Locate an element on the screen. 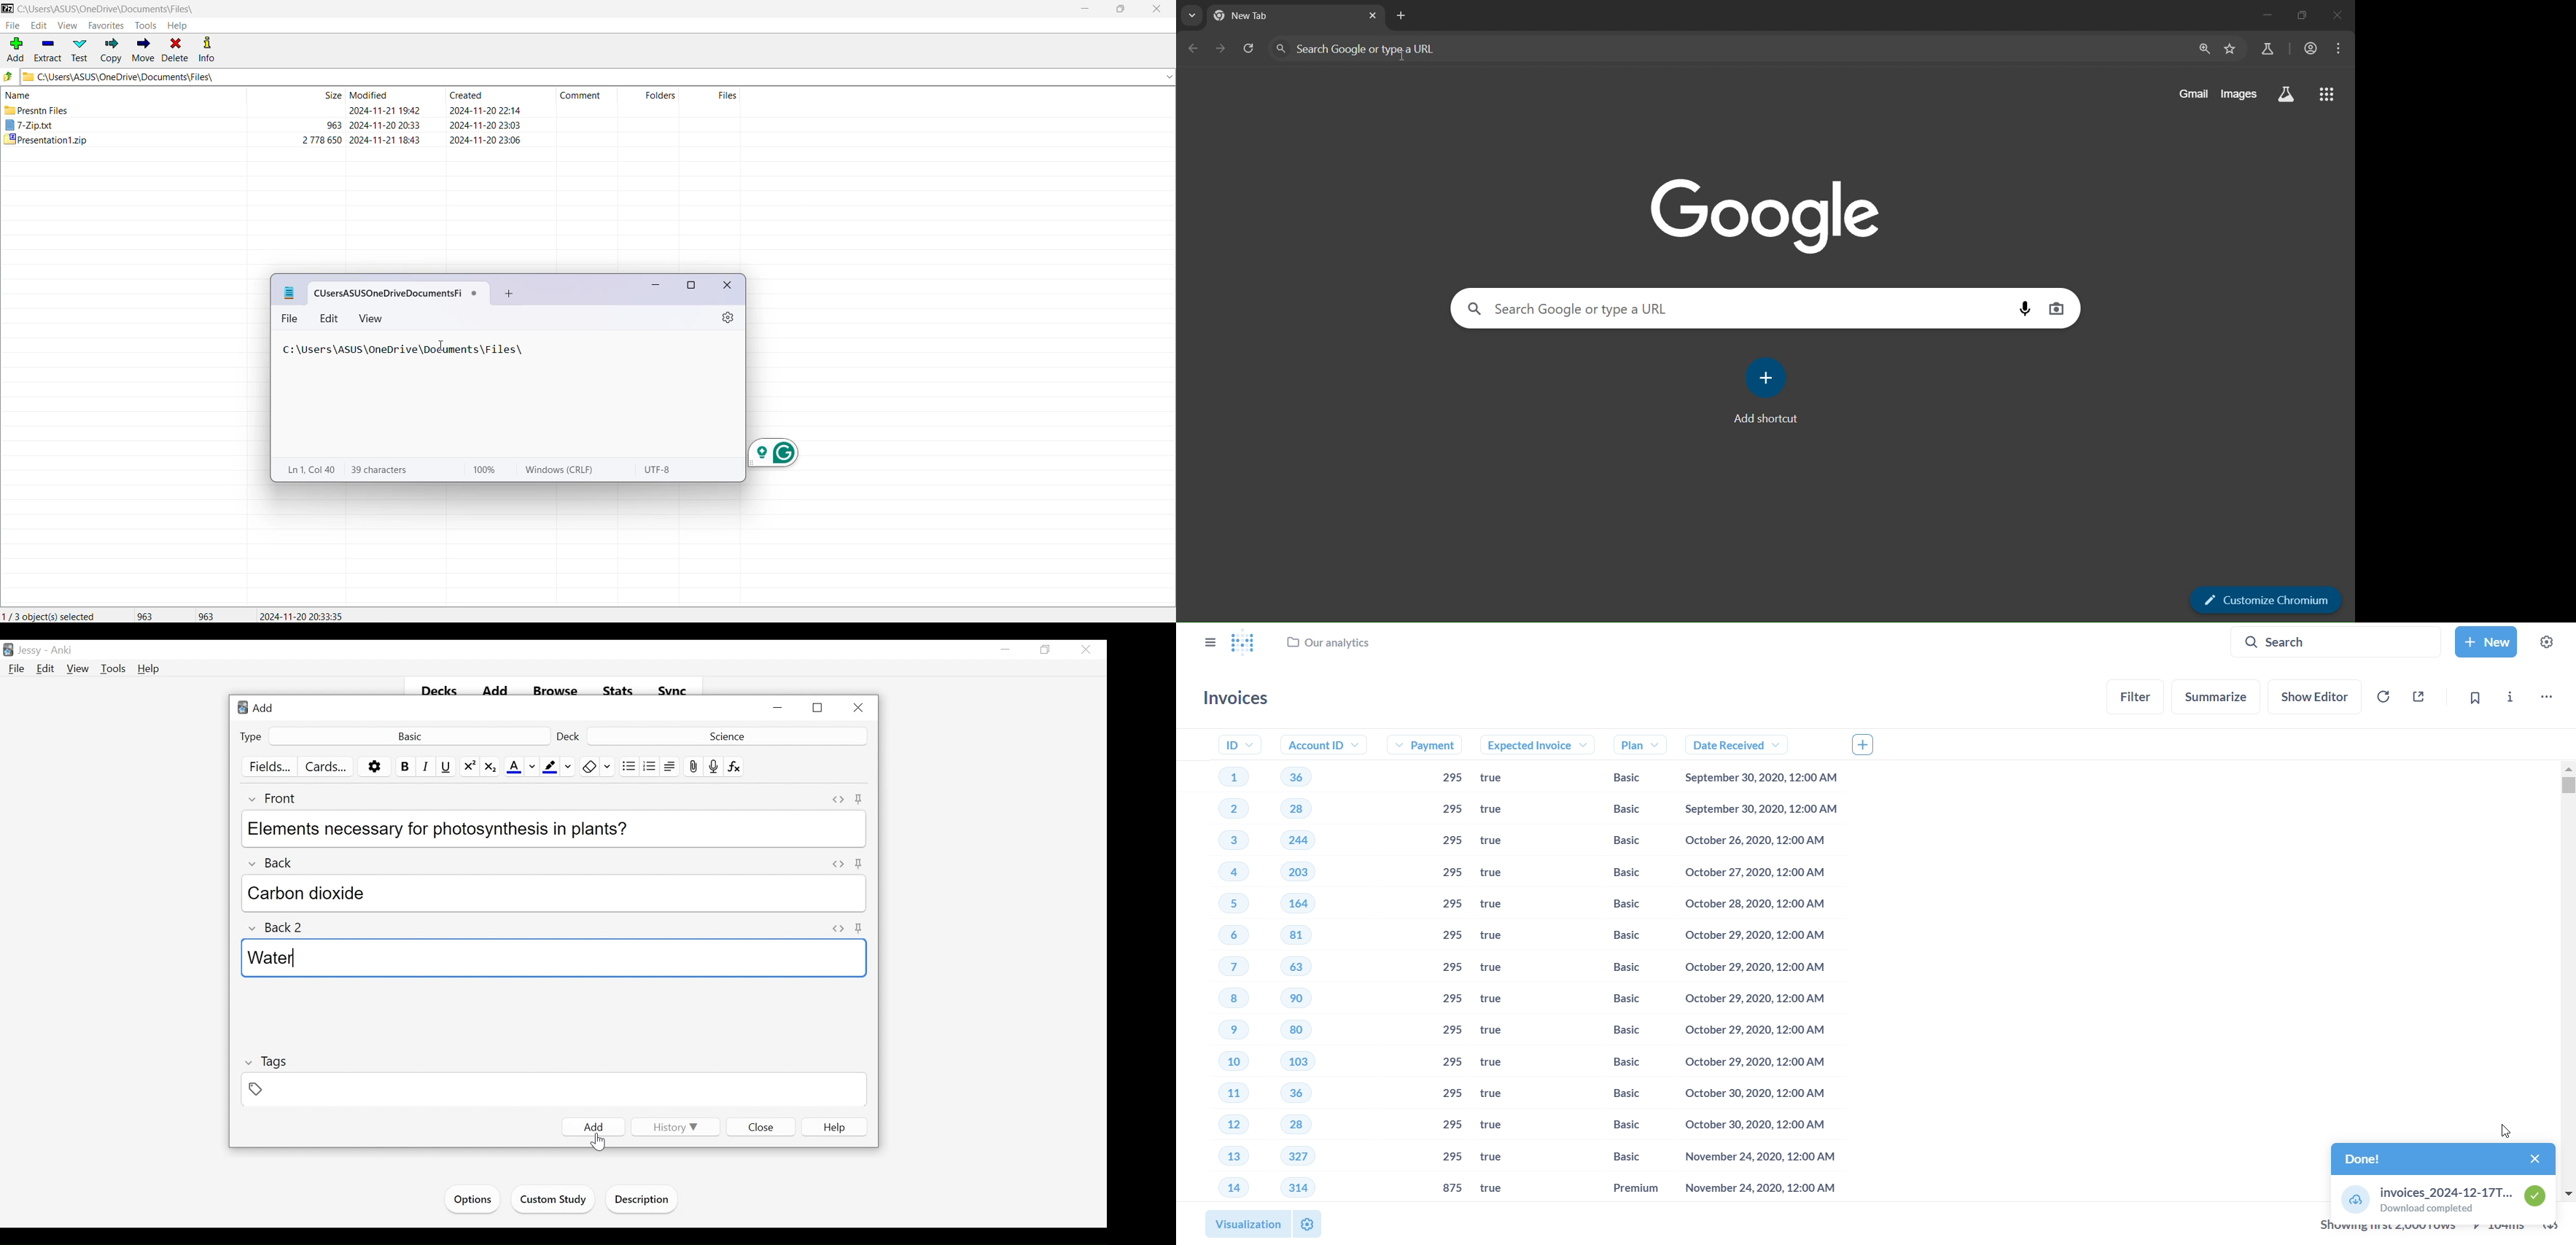  Type is located at coordinates (251, 736).